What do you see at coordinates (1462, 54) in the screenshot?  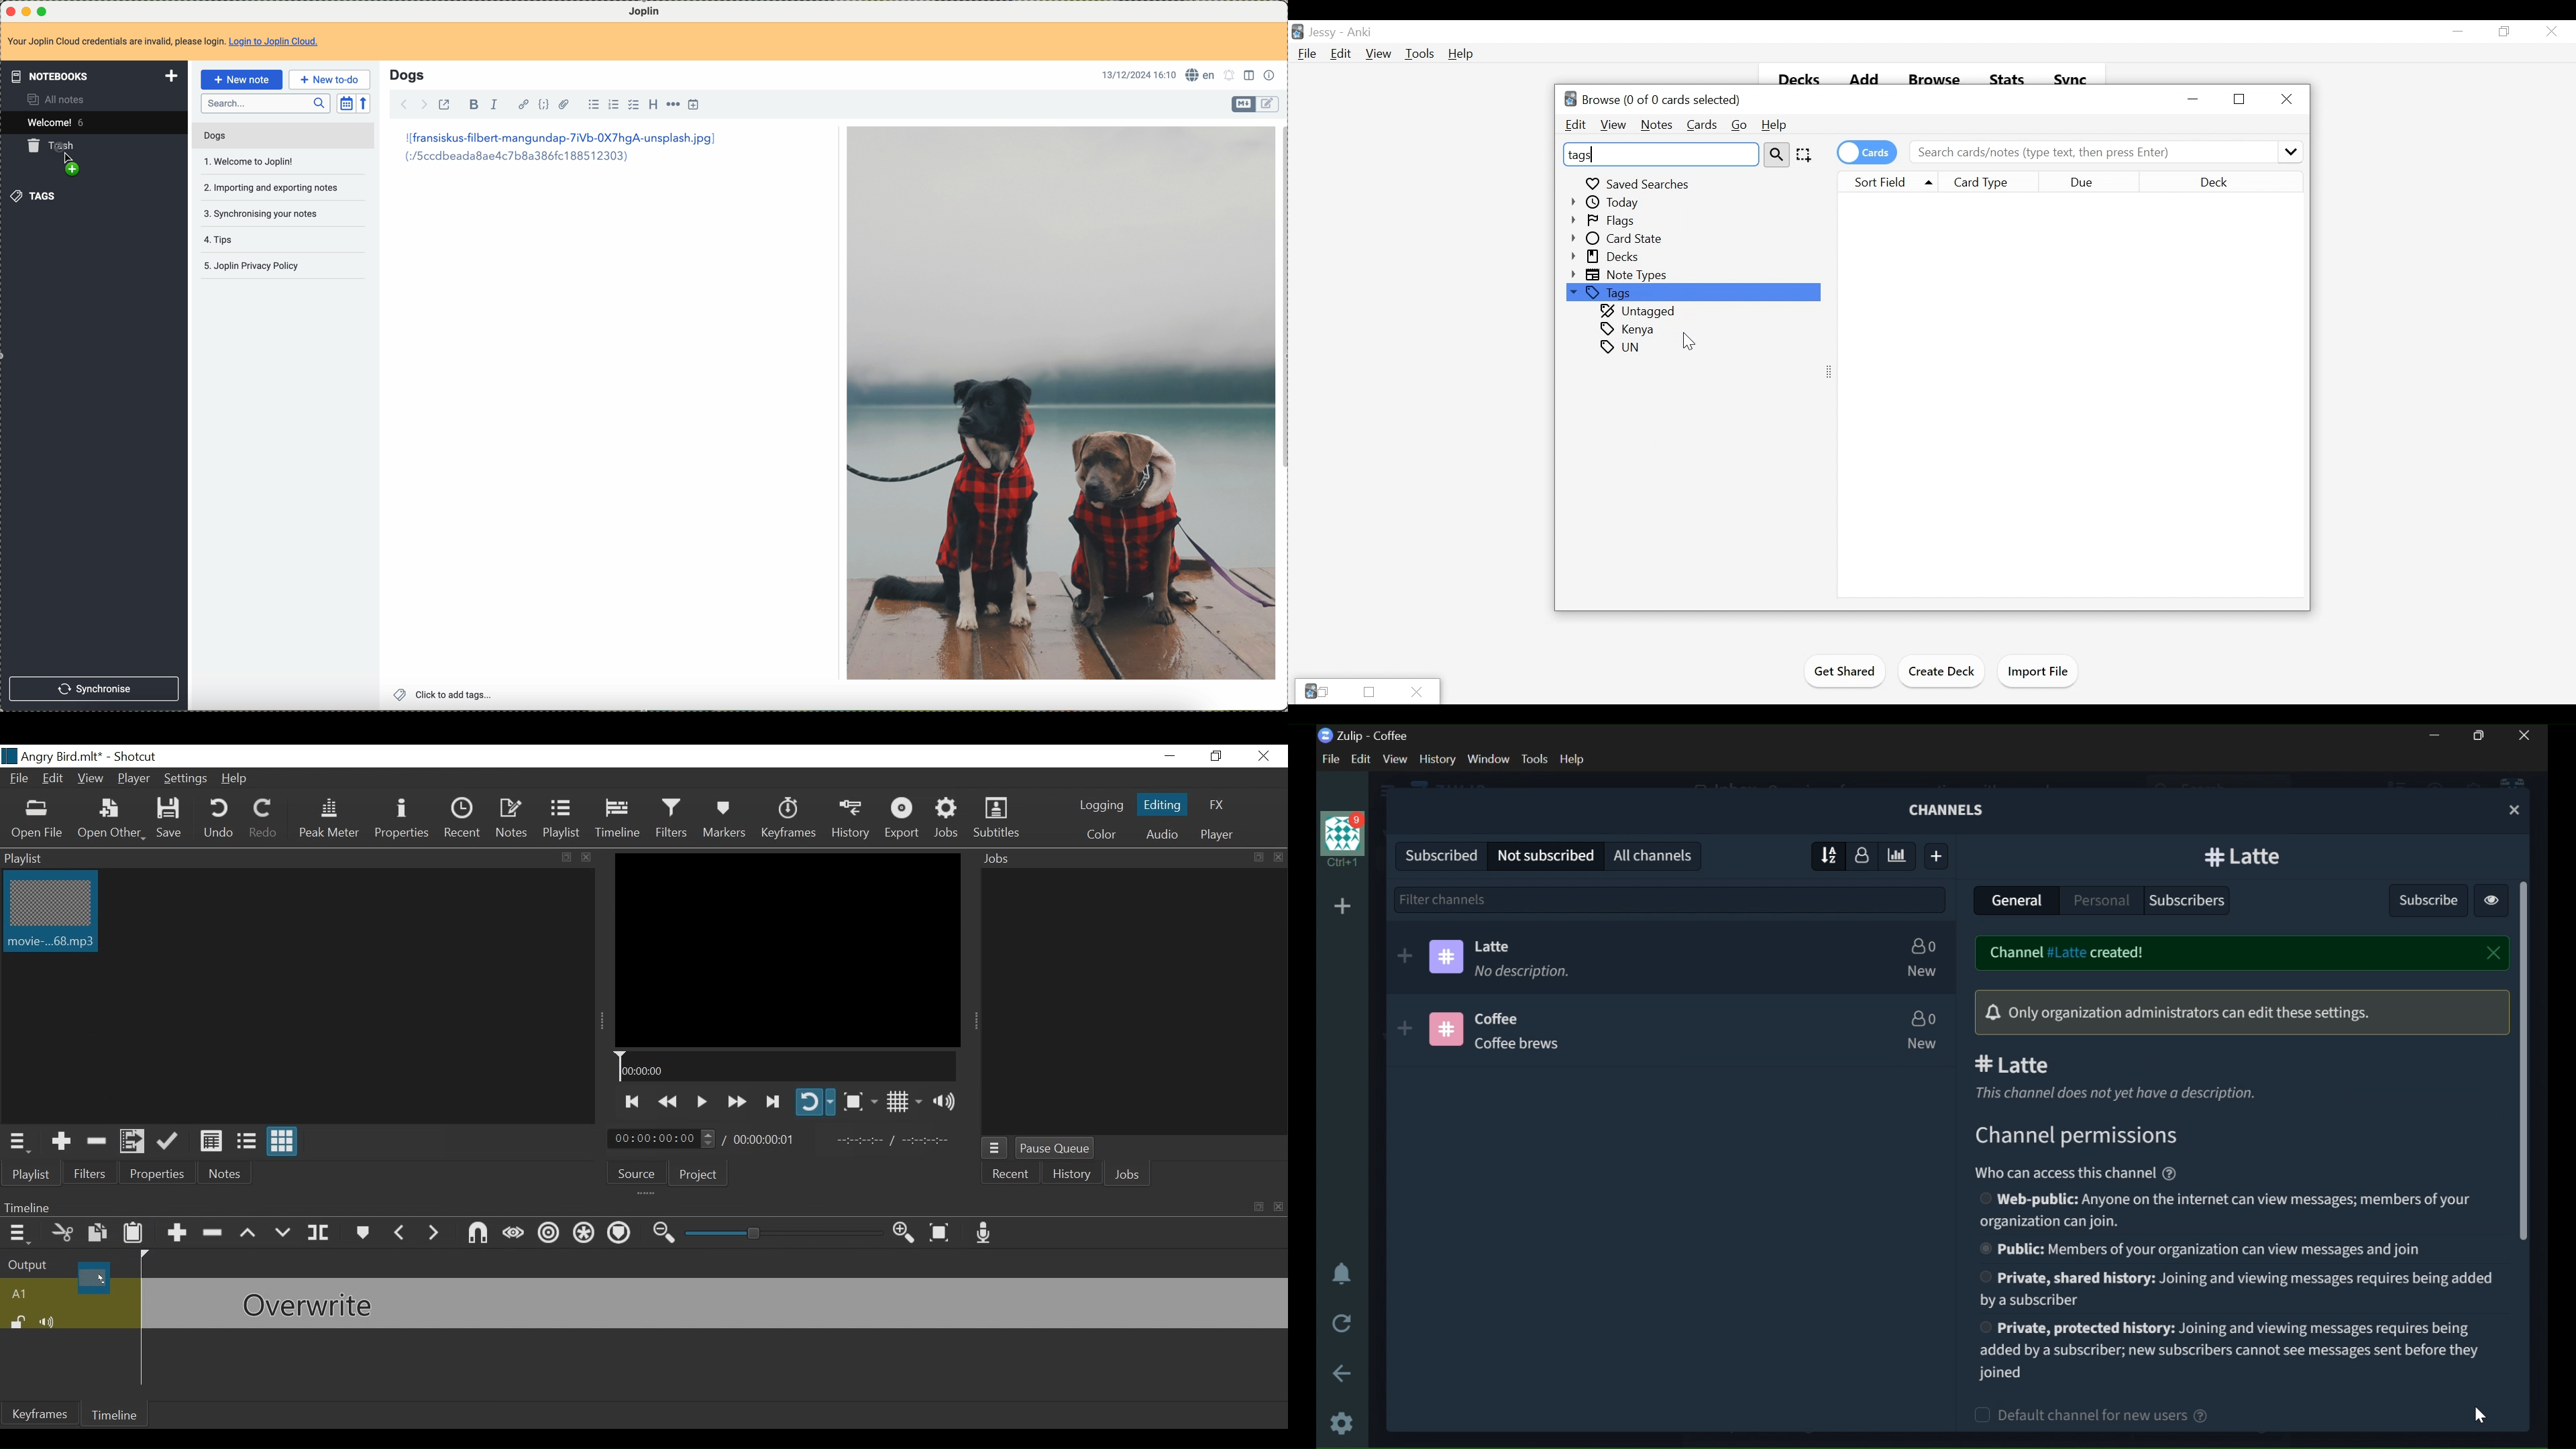 I see `Help` at bounding box center [1462, 54].